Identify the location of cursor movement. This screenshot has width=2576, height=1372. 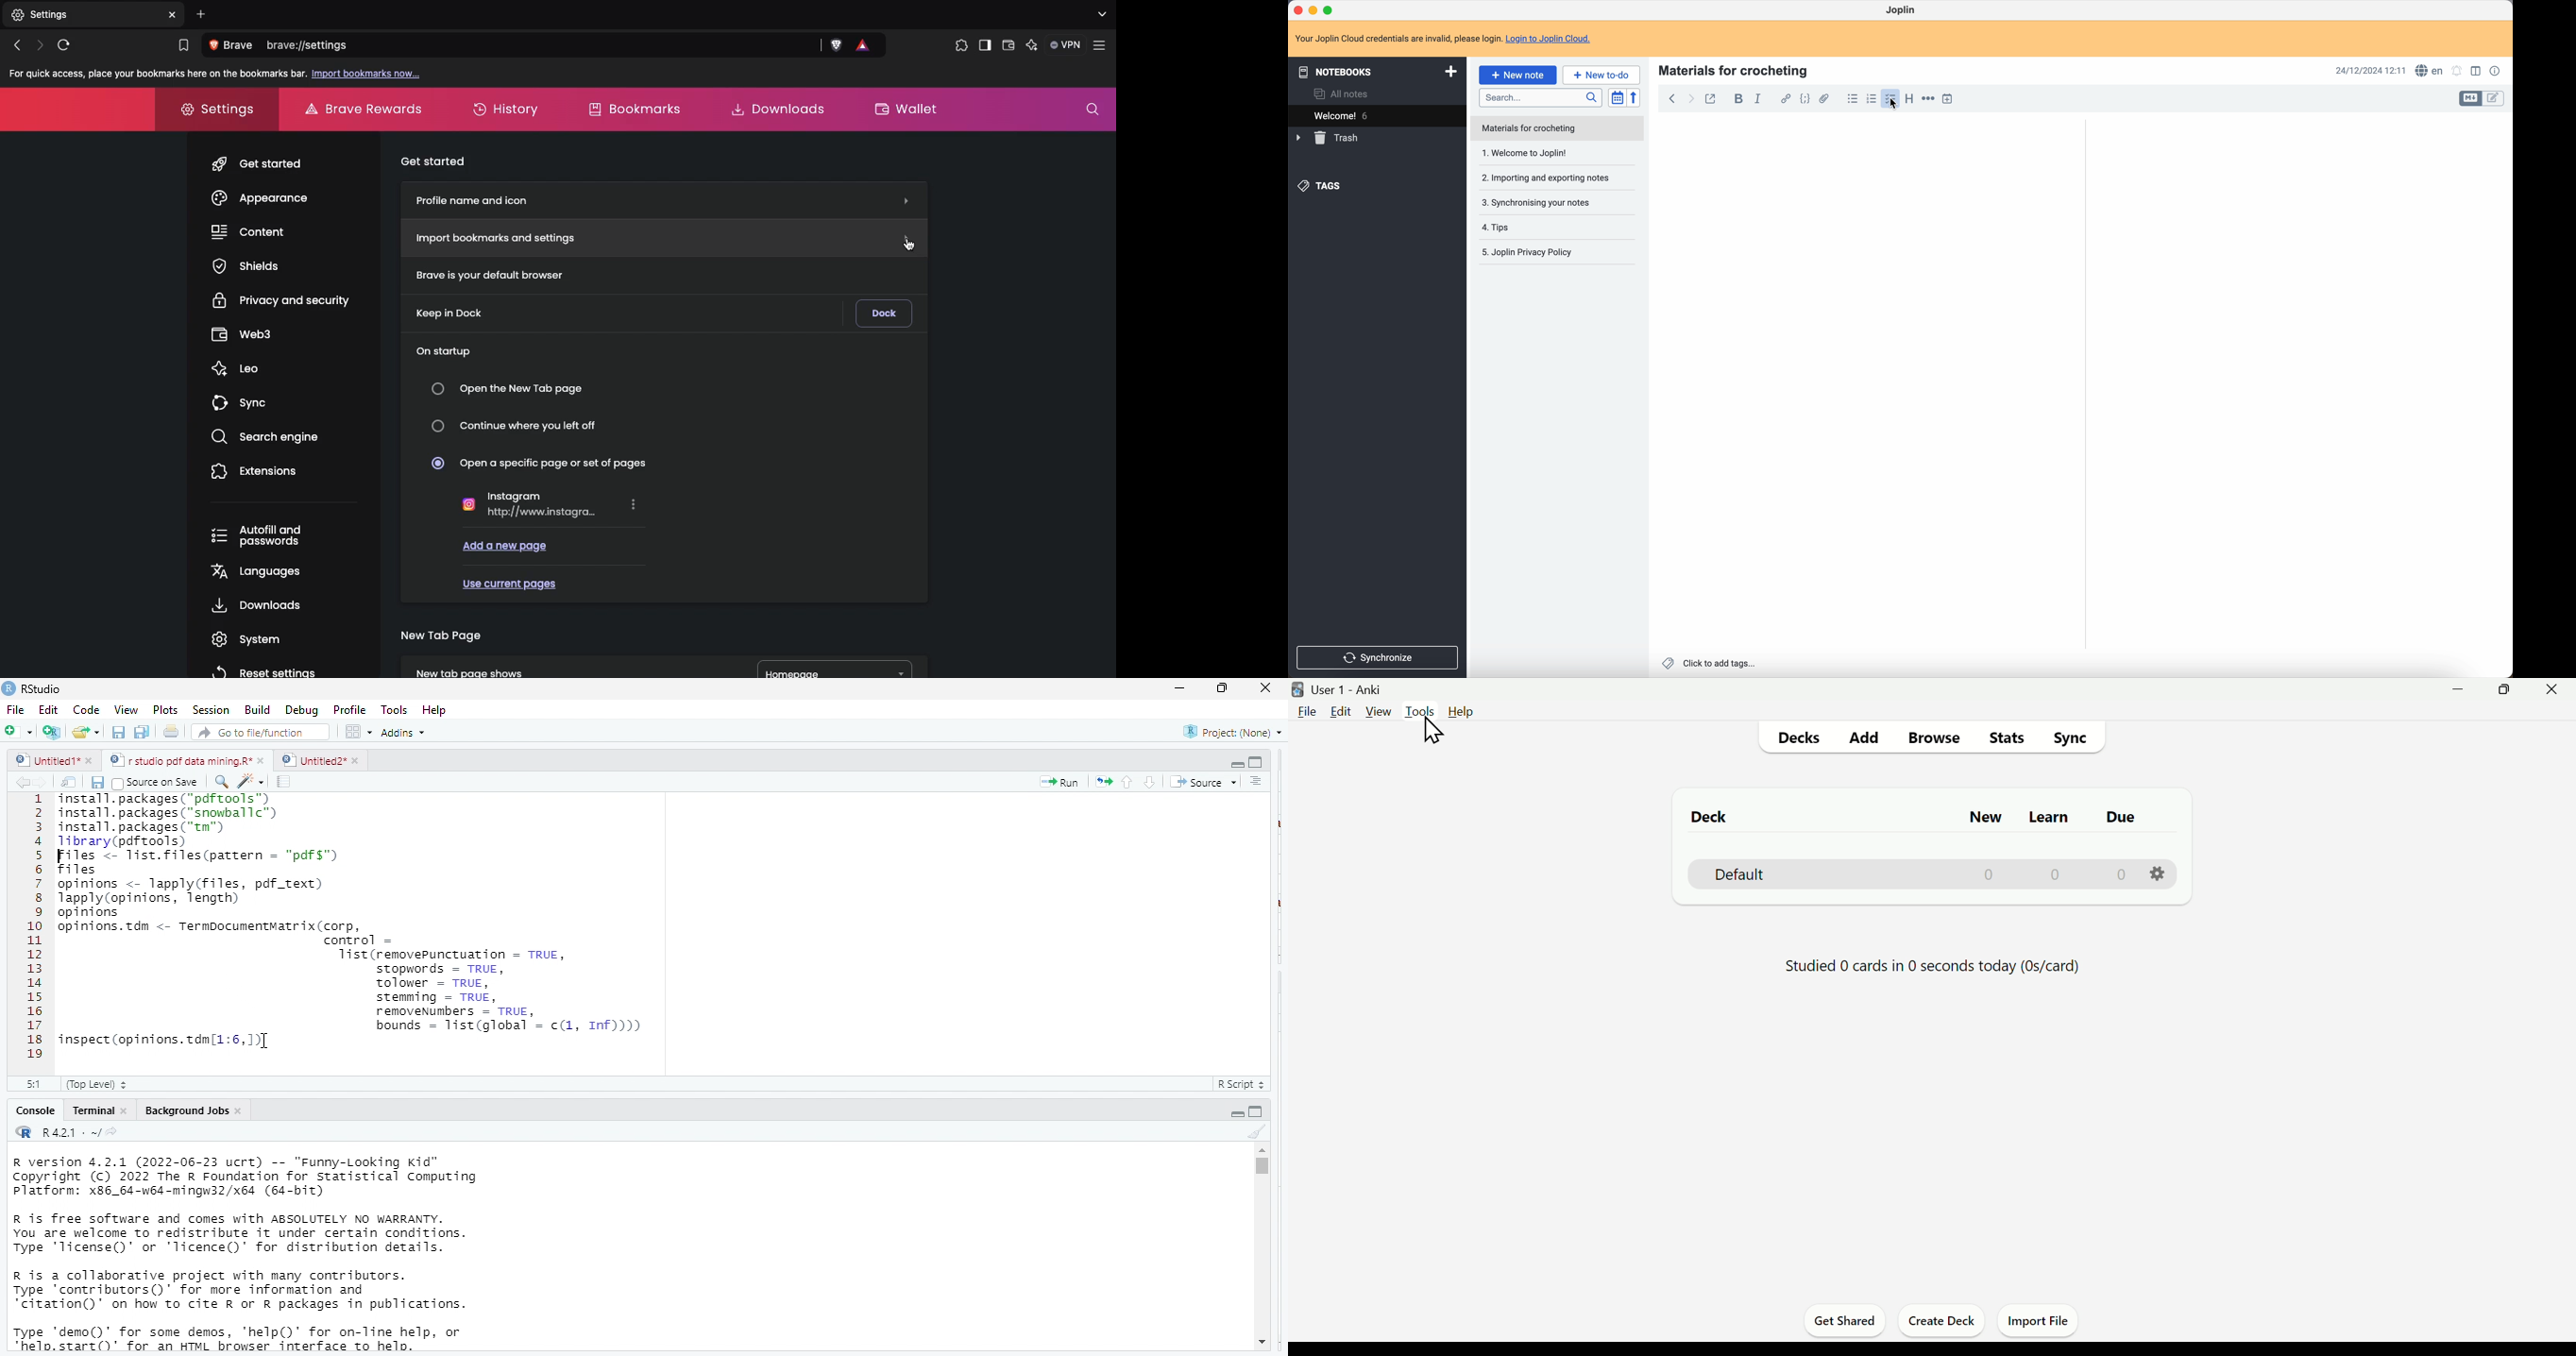
(267, 1043).